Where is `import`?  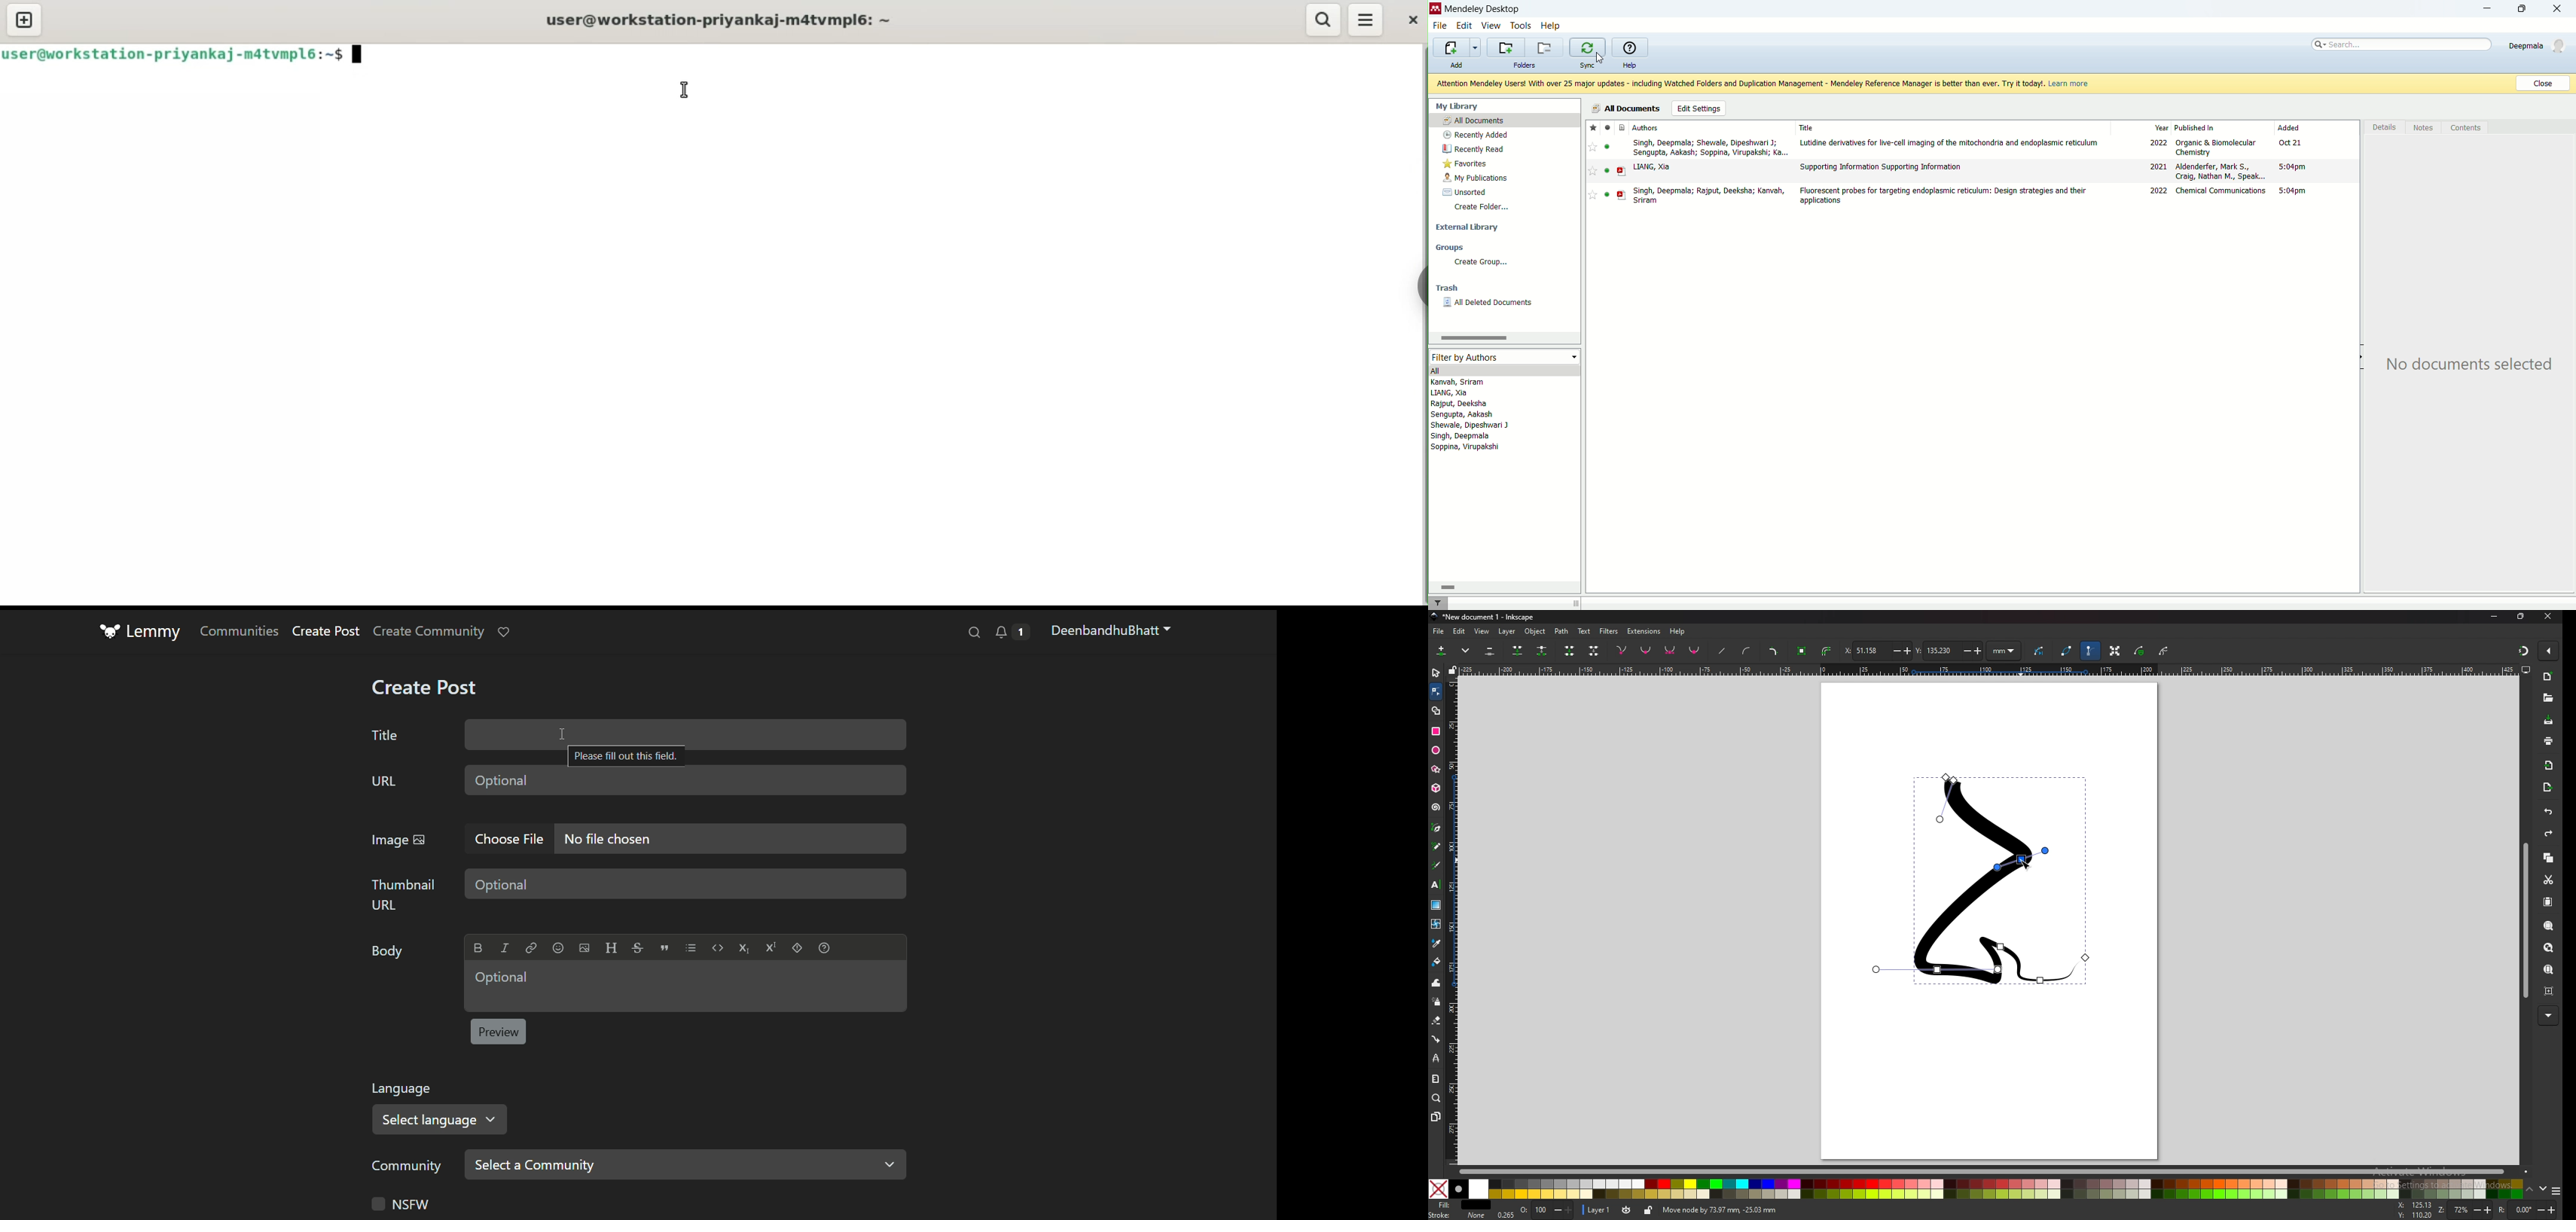 import is located at coordinates (1455, 47).